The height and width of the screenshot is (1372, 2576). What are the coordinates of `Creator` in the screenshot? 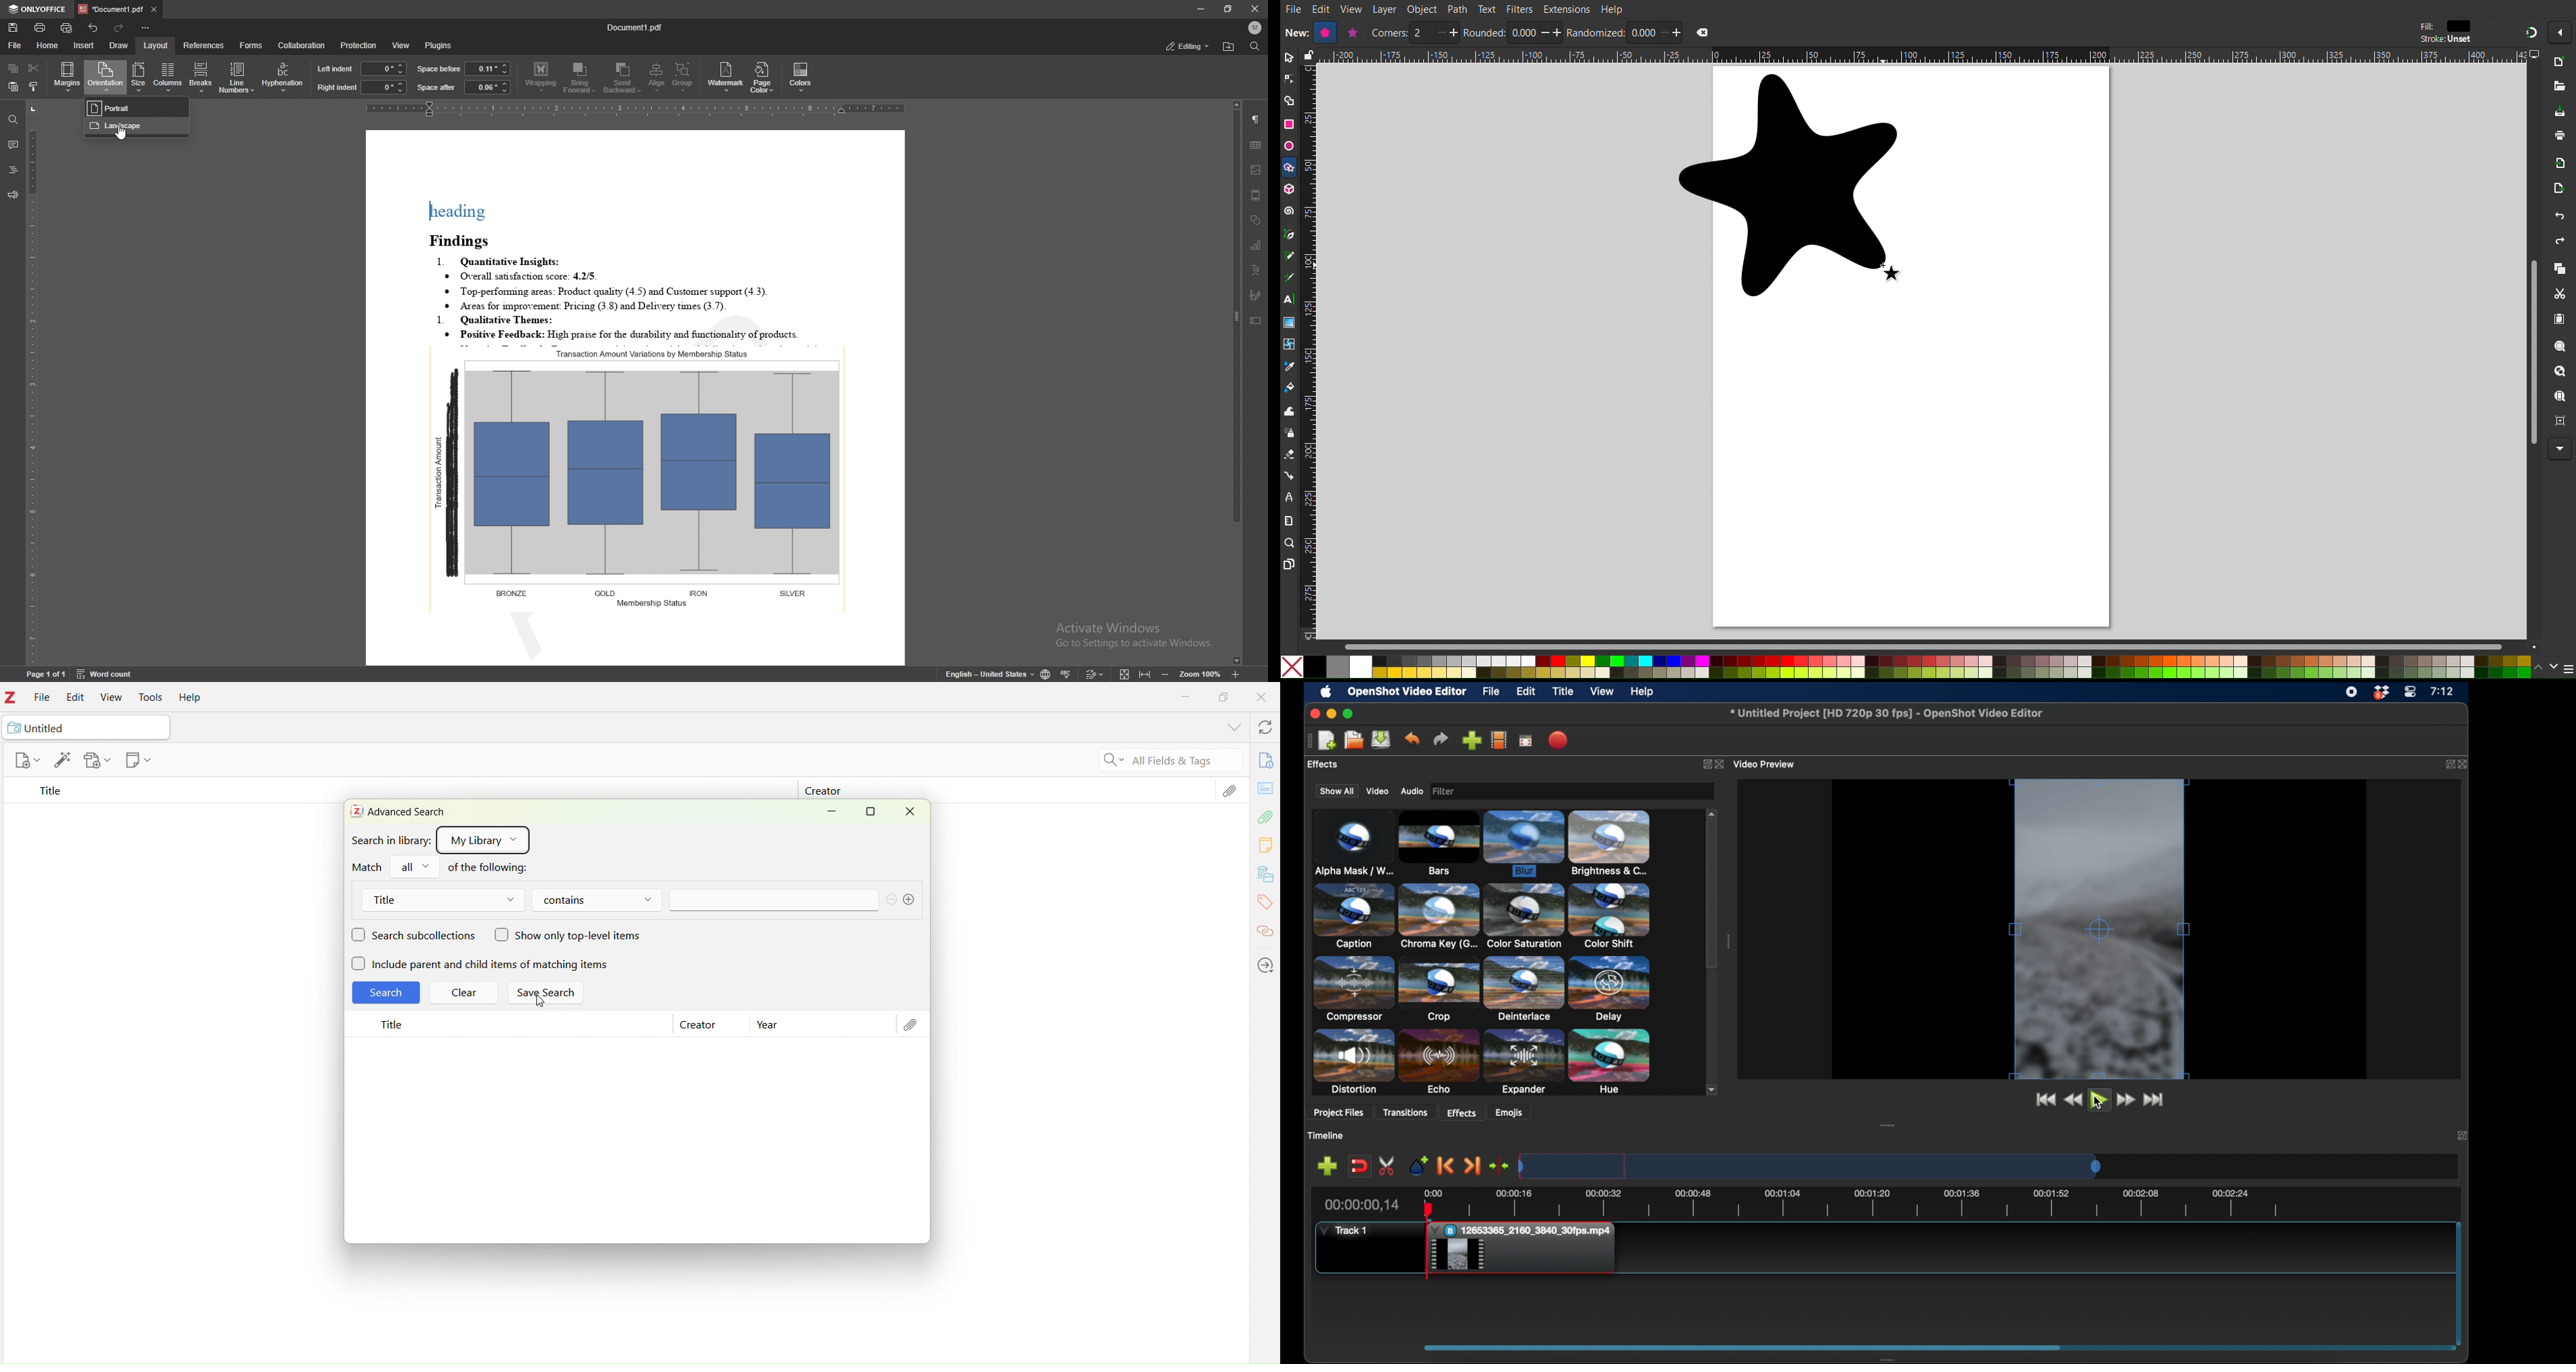 It's located at (821, 792).